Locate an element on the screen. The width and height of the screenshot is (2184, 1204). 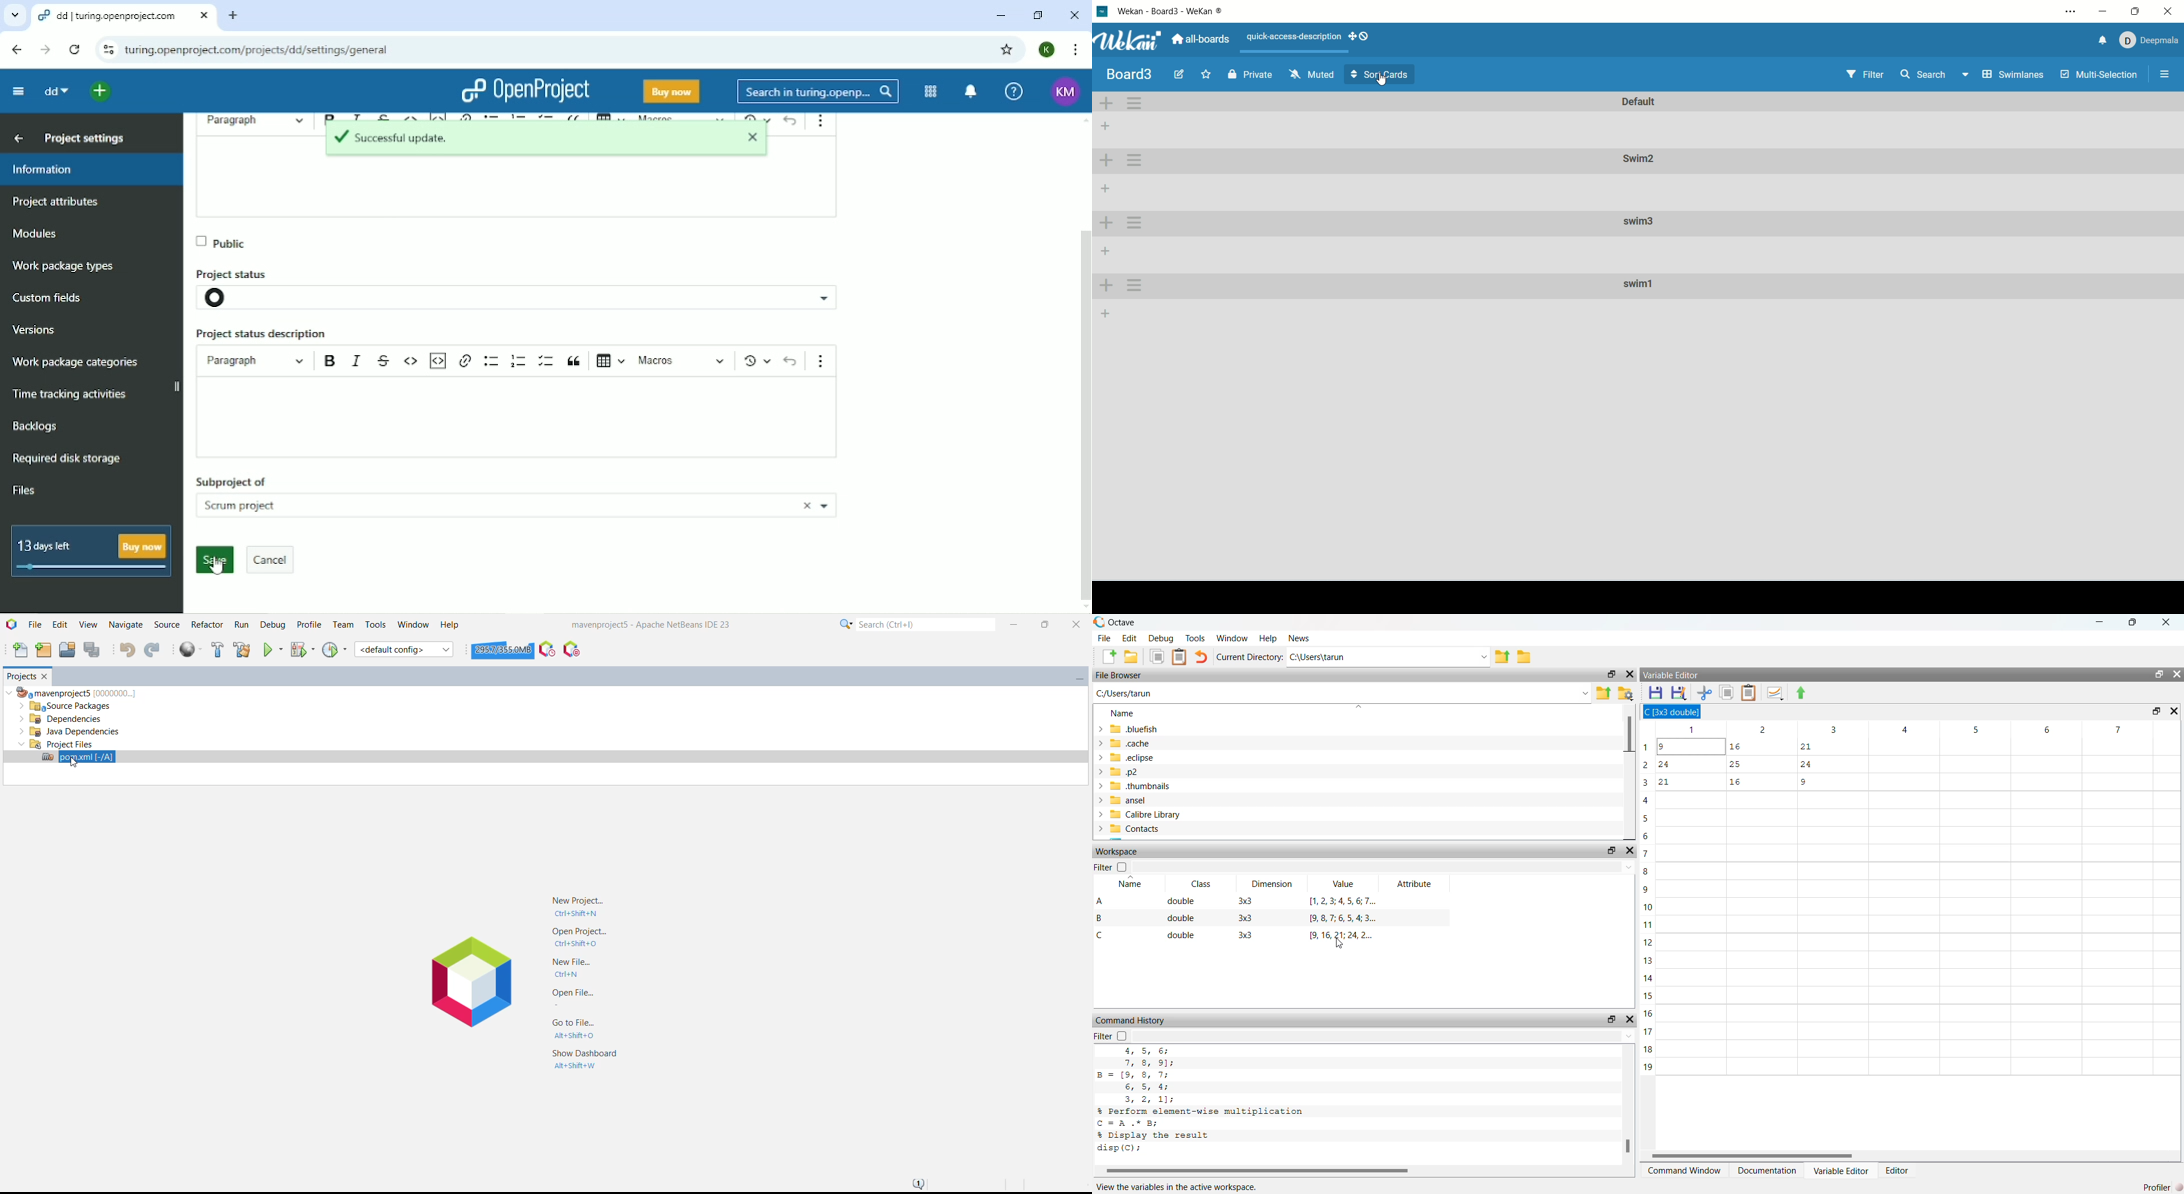
Help is located at coordinates (1268, 638).